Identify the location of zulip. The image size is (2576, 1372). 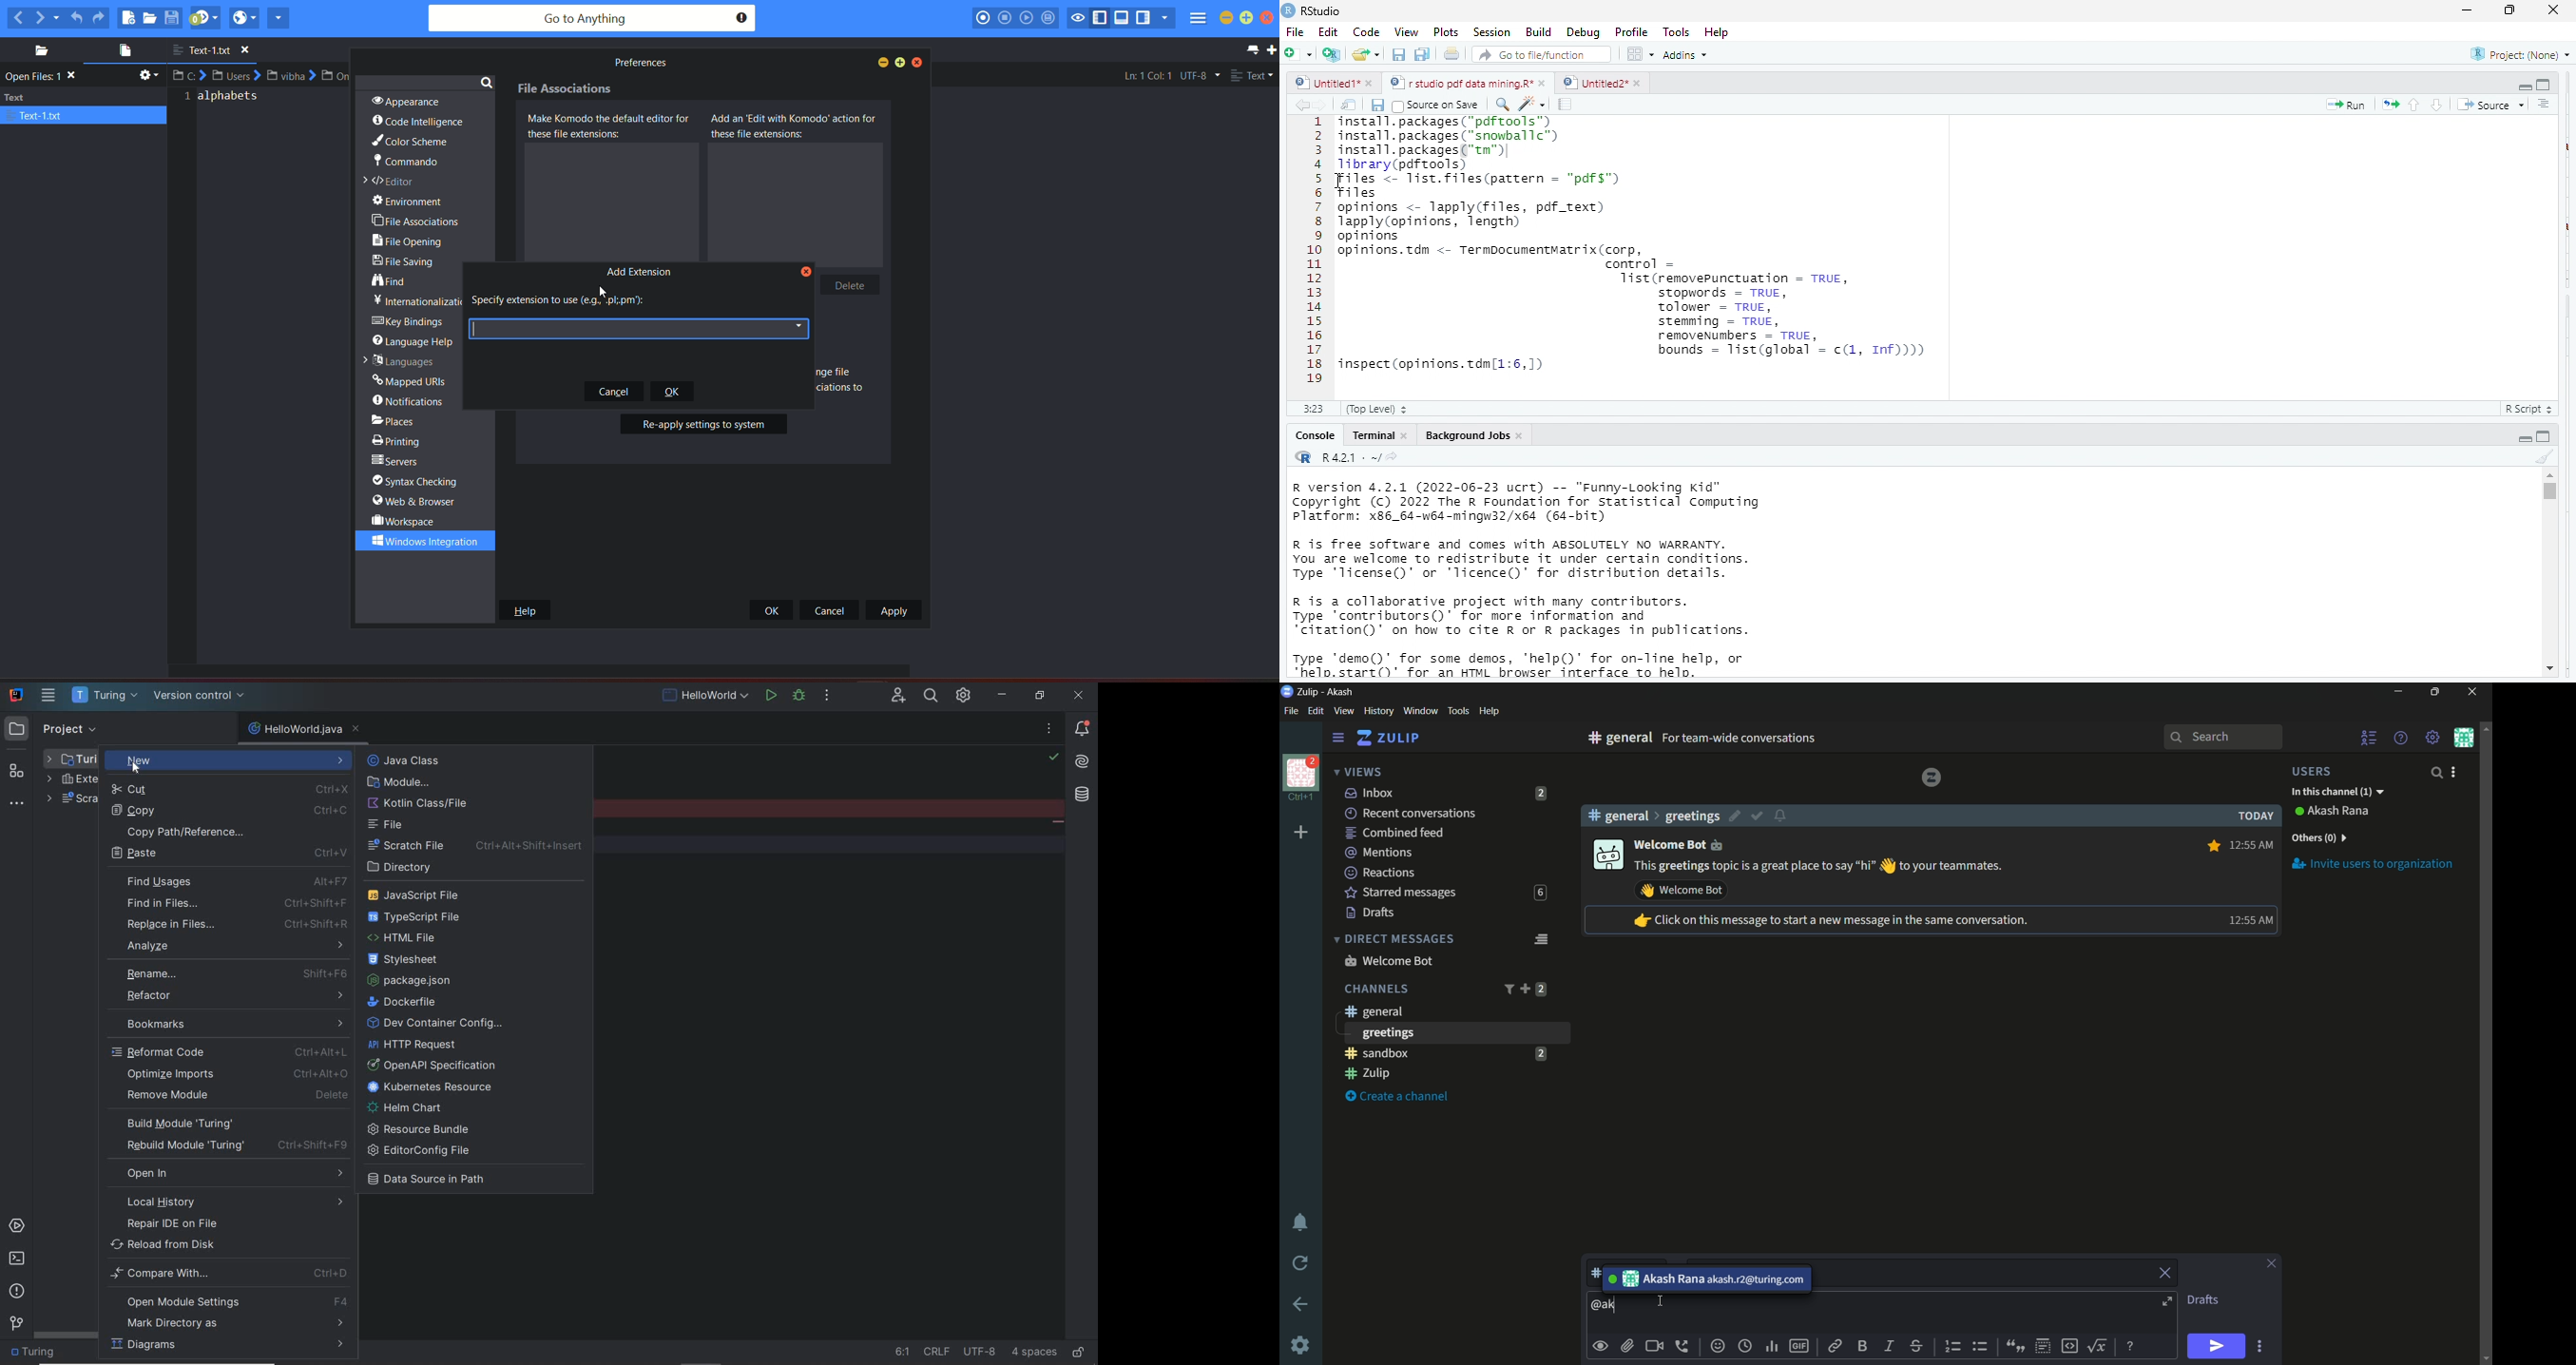
(1388, 738).